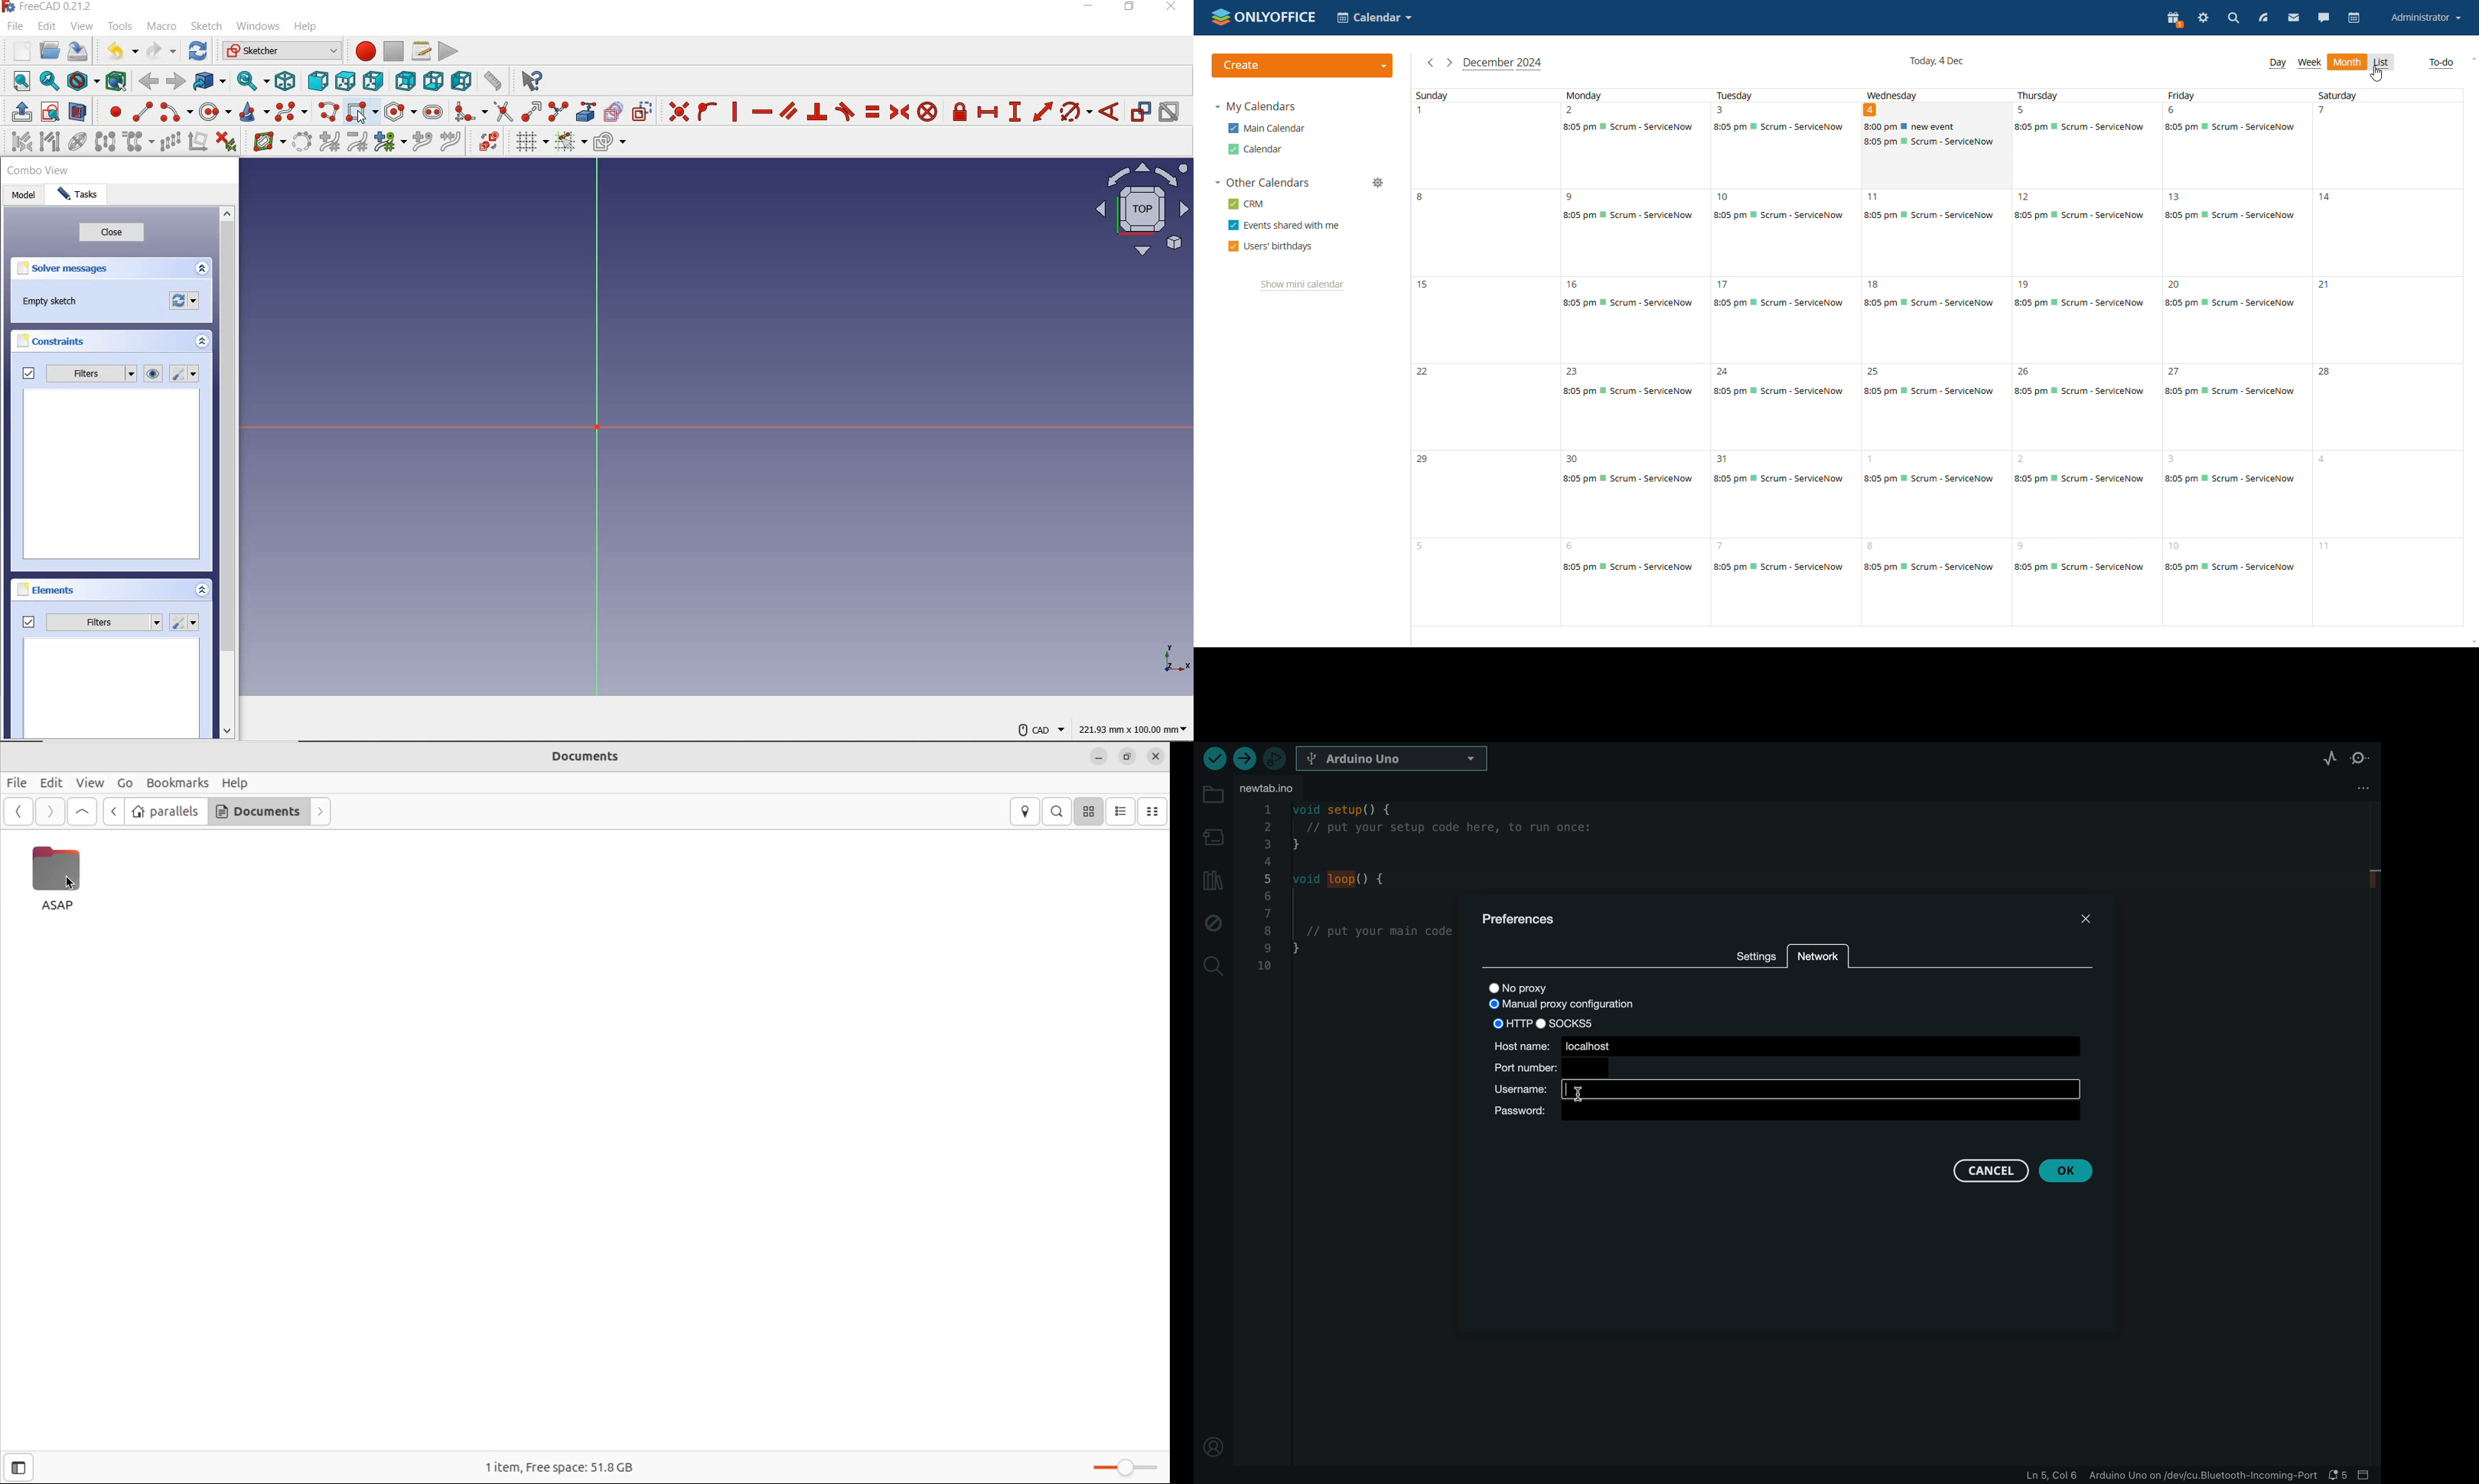  What do you see at coordinates (17, 49) in the screenshot?
I see `new` at bounding box center [17, 49].